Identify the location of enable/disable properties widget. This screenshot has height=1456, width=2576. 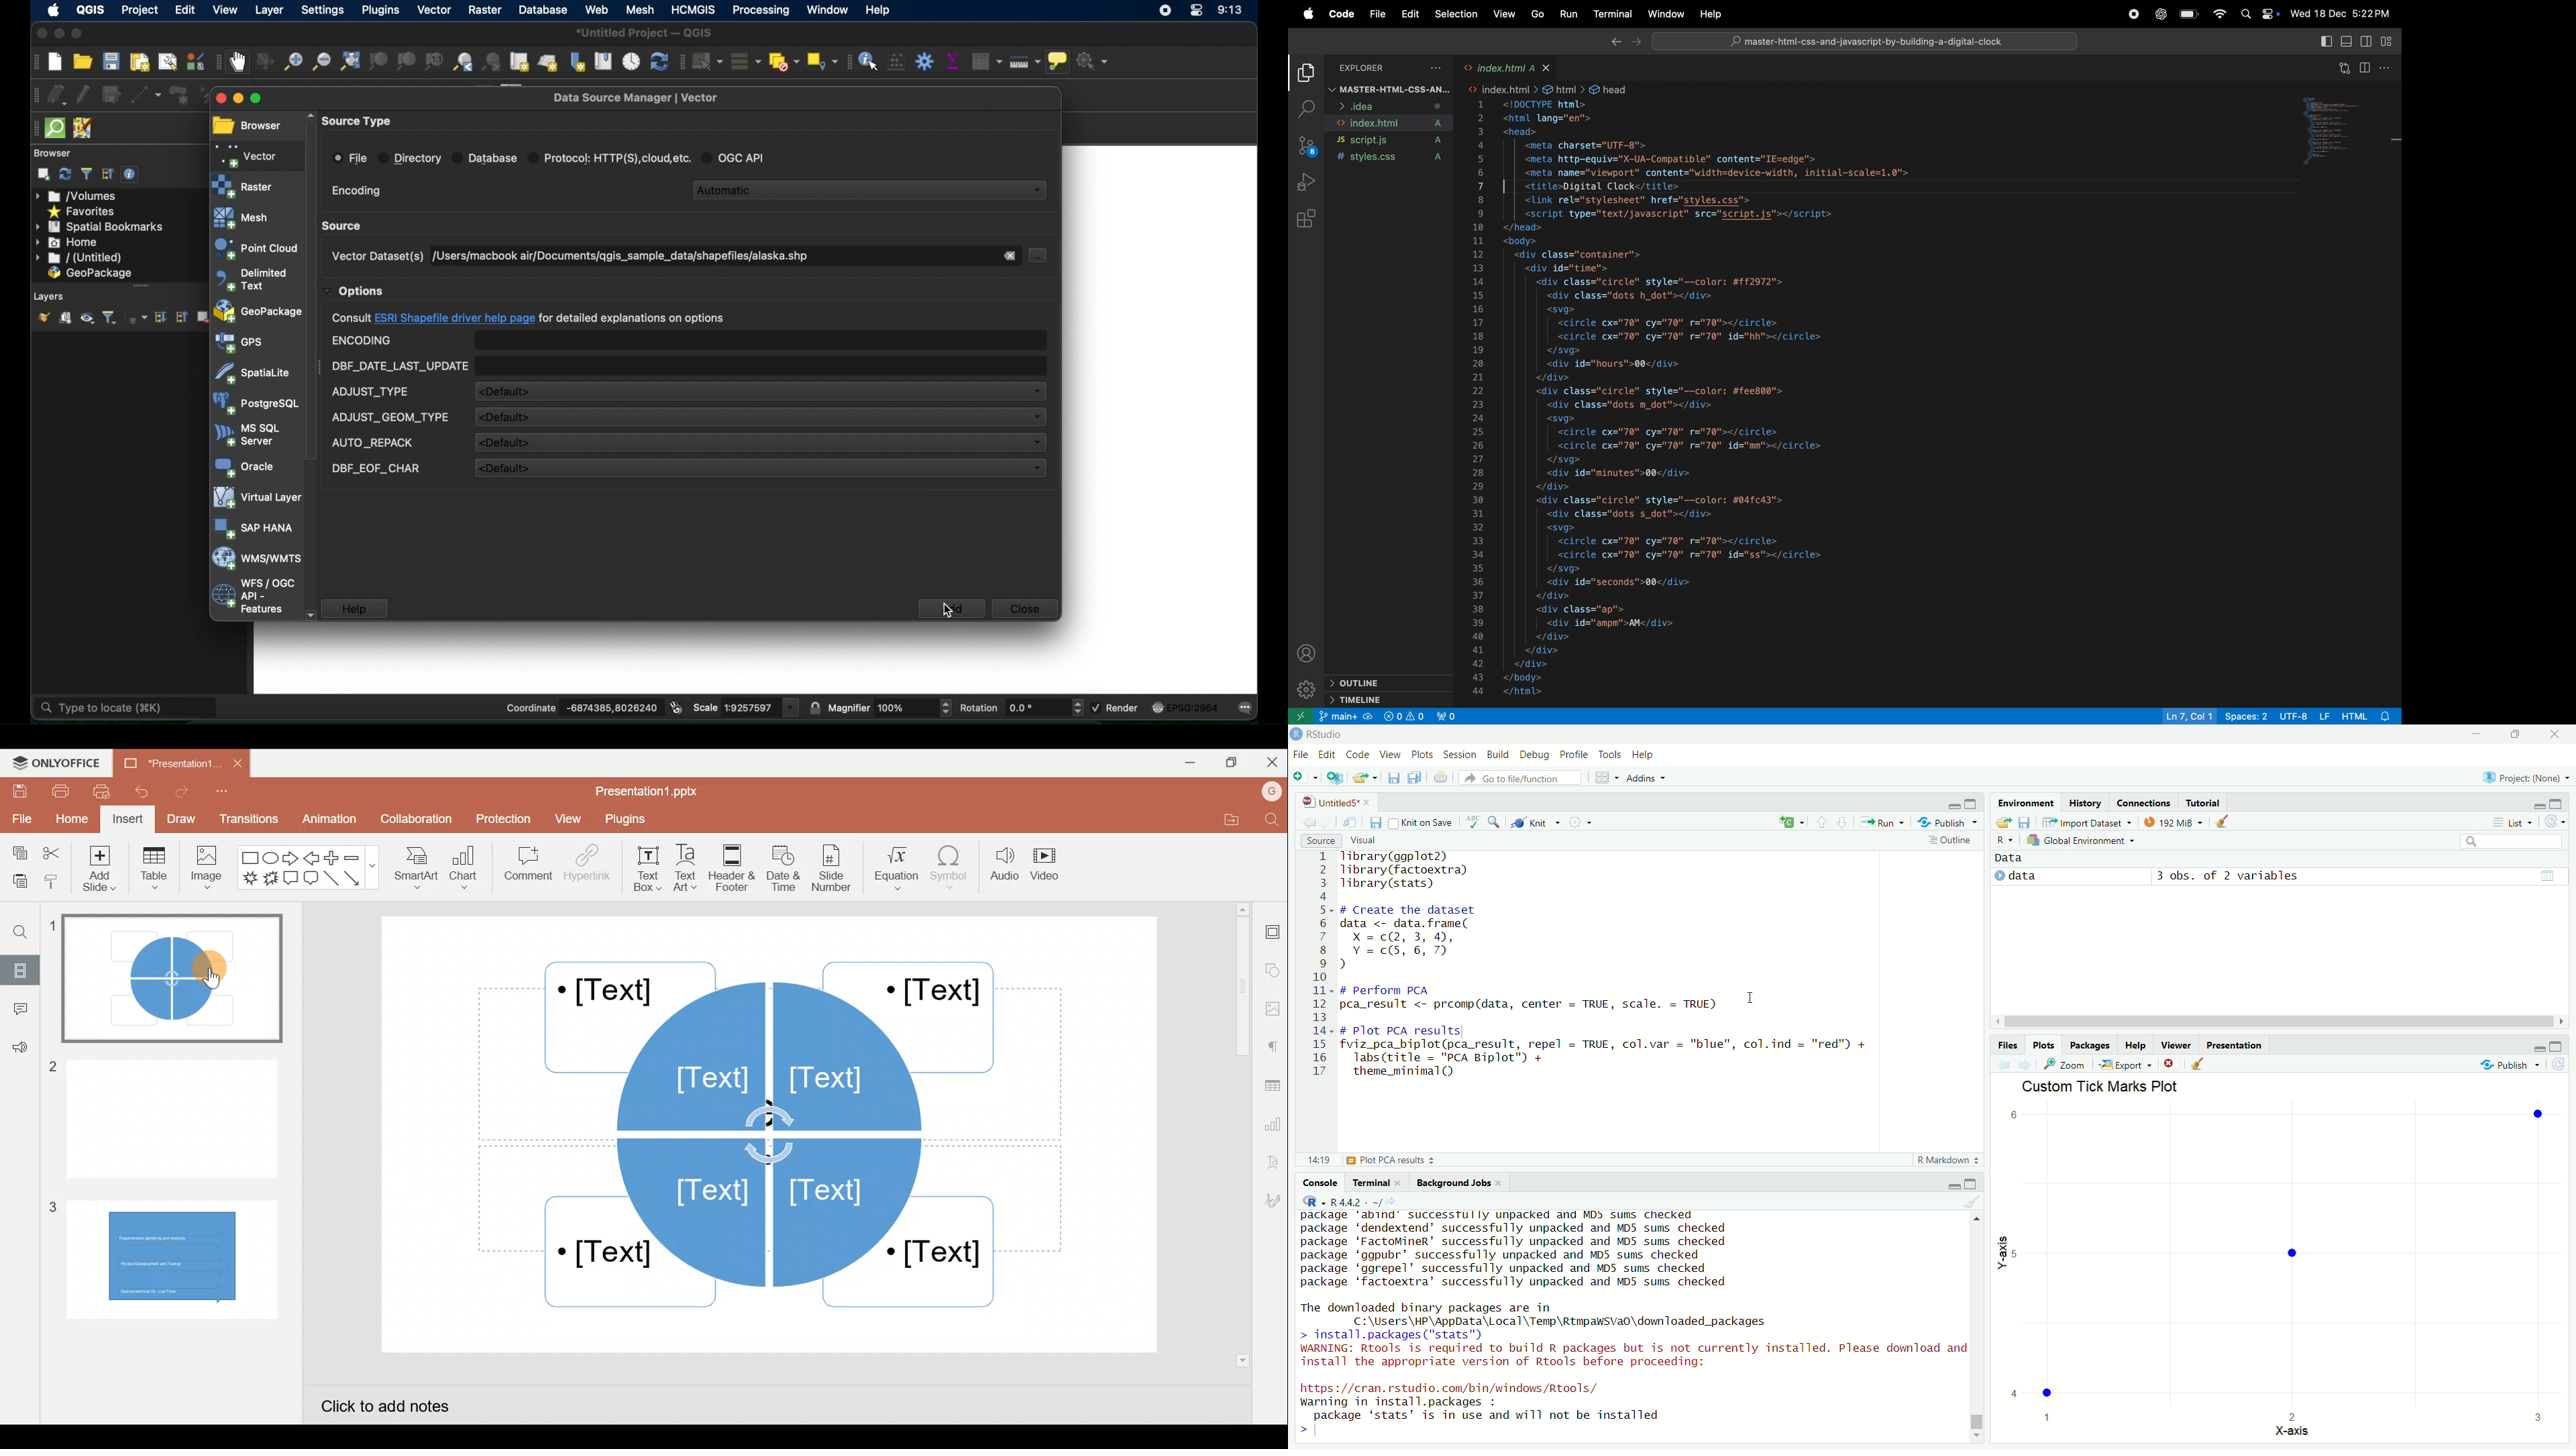
(132, 176).